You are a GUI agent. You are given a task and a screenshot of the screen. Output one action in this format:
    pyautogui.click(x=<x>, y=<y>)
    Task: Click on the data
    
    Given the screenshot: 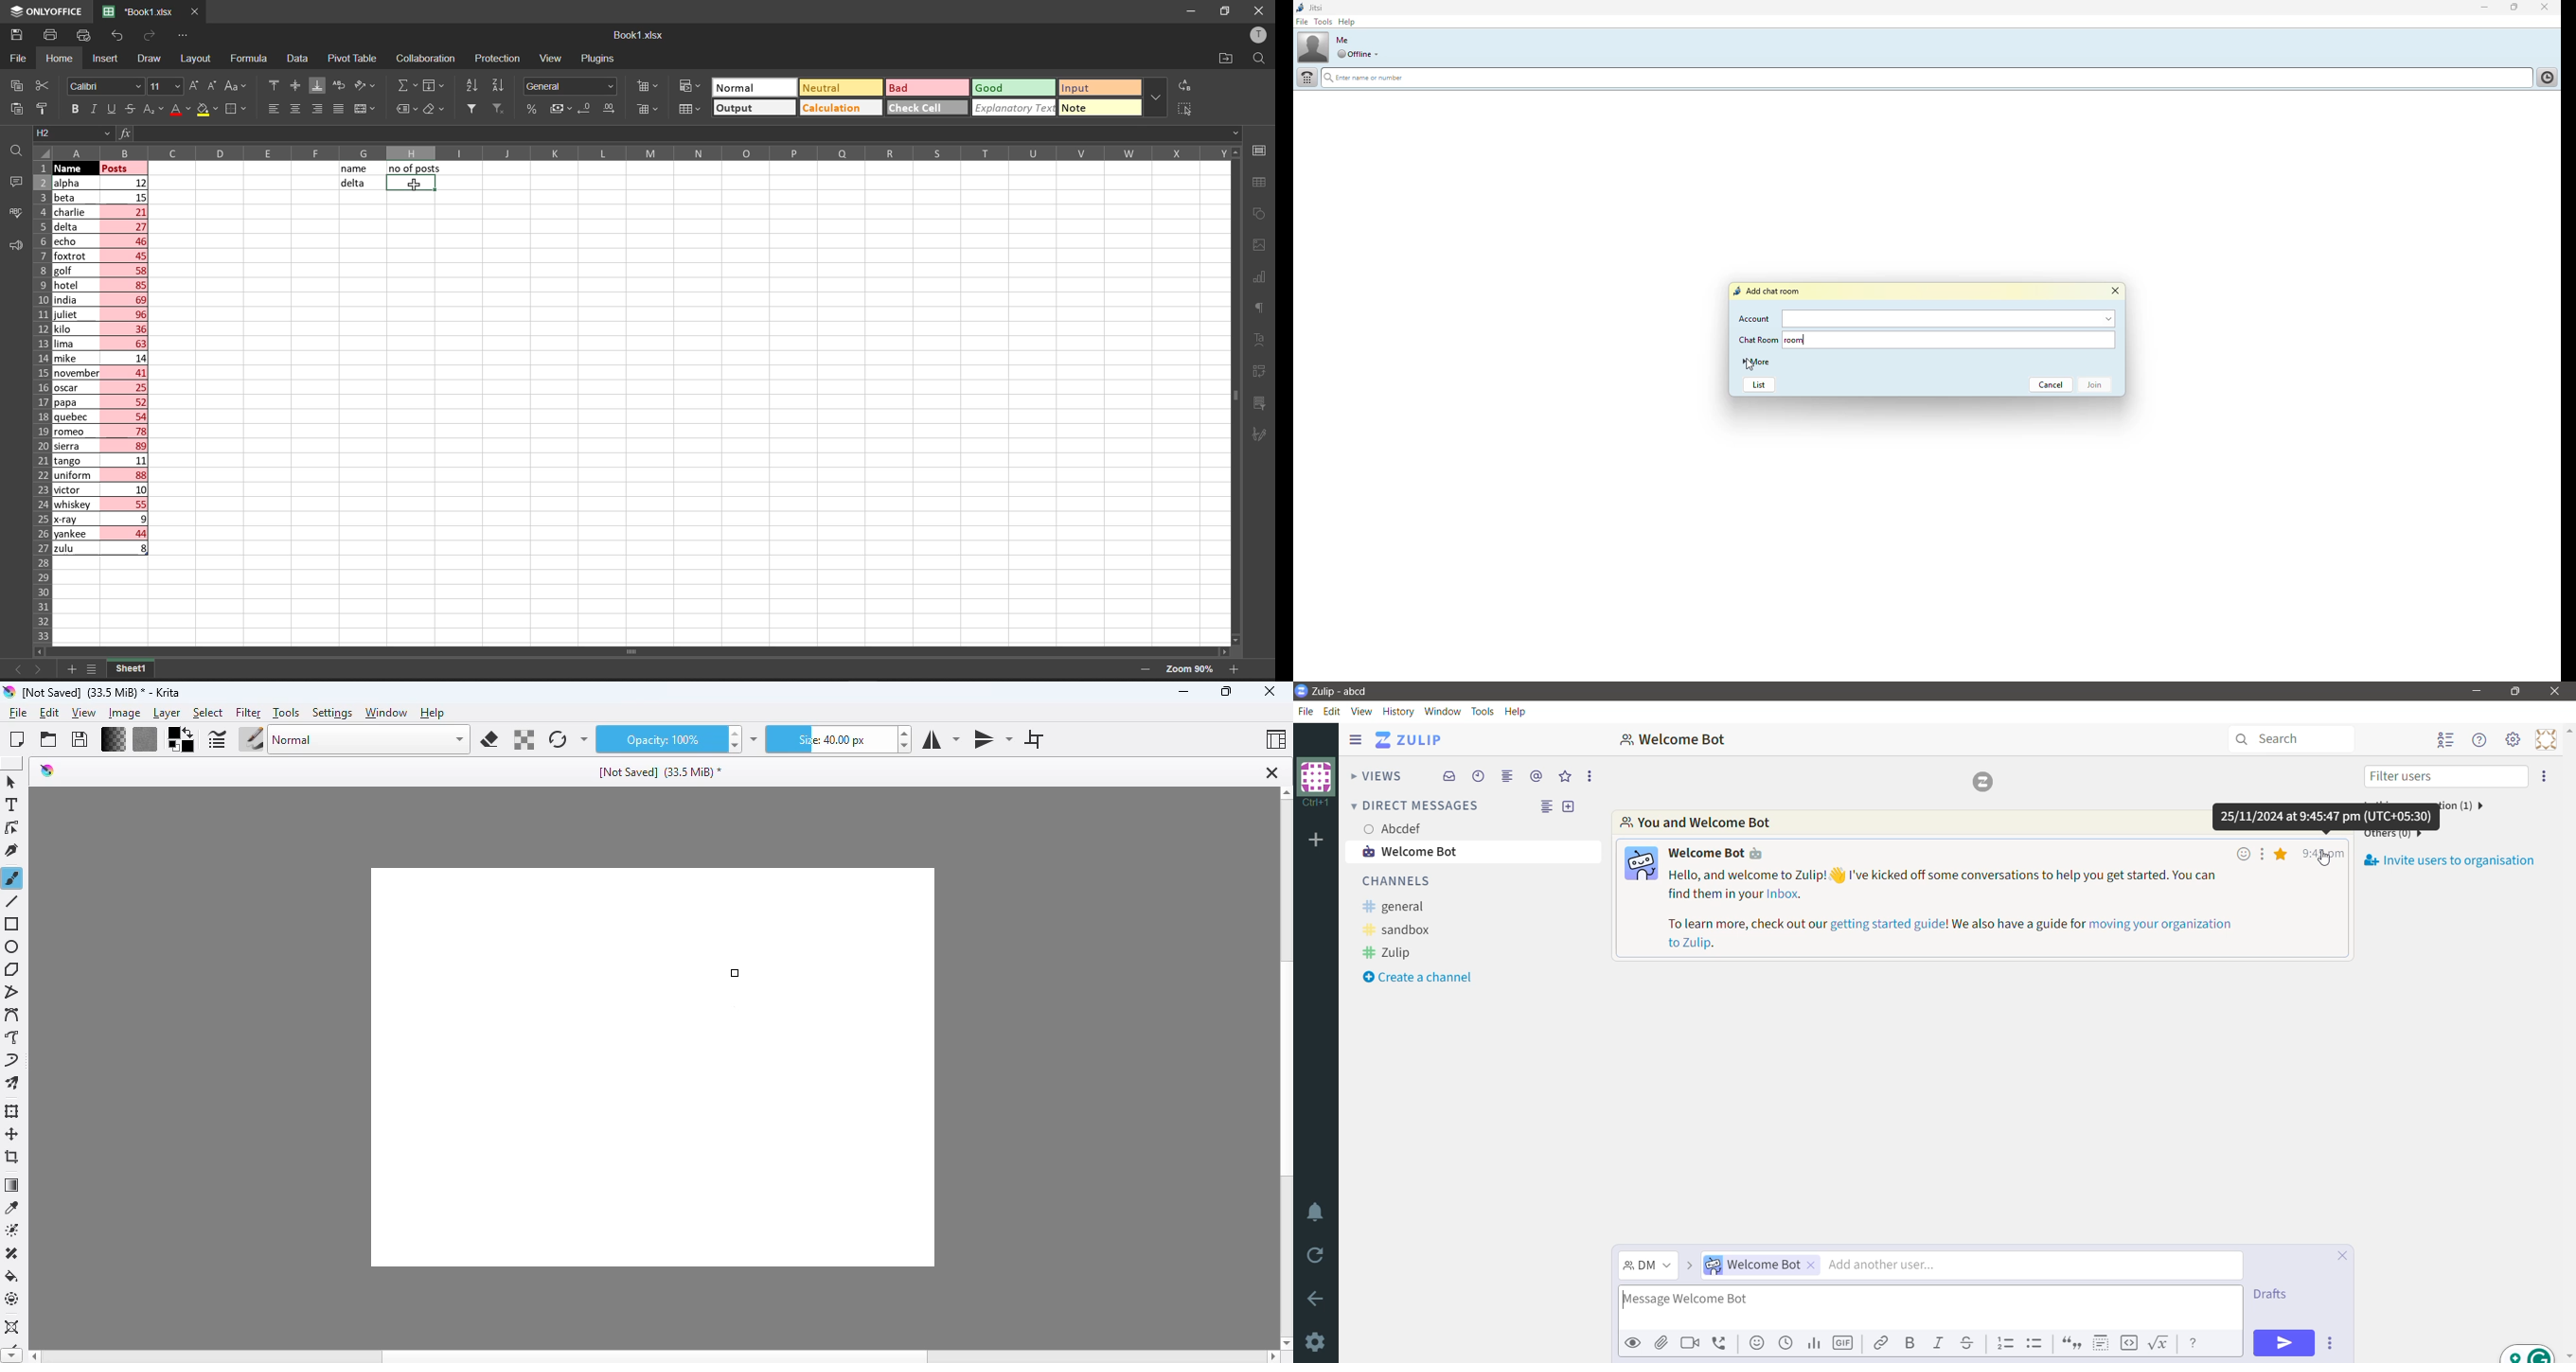 What is the action you would take?
    pyautogui.click(x=298, y=58)
    